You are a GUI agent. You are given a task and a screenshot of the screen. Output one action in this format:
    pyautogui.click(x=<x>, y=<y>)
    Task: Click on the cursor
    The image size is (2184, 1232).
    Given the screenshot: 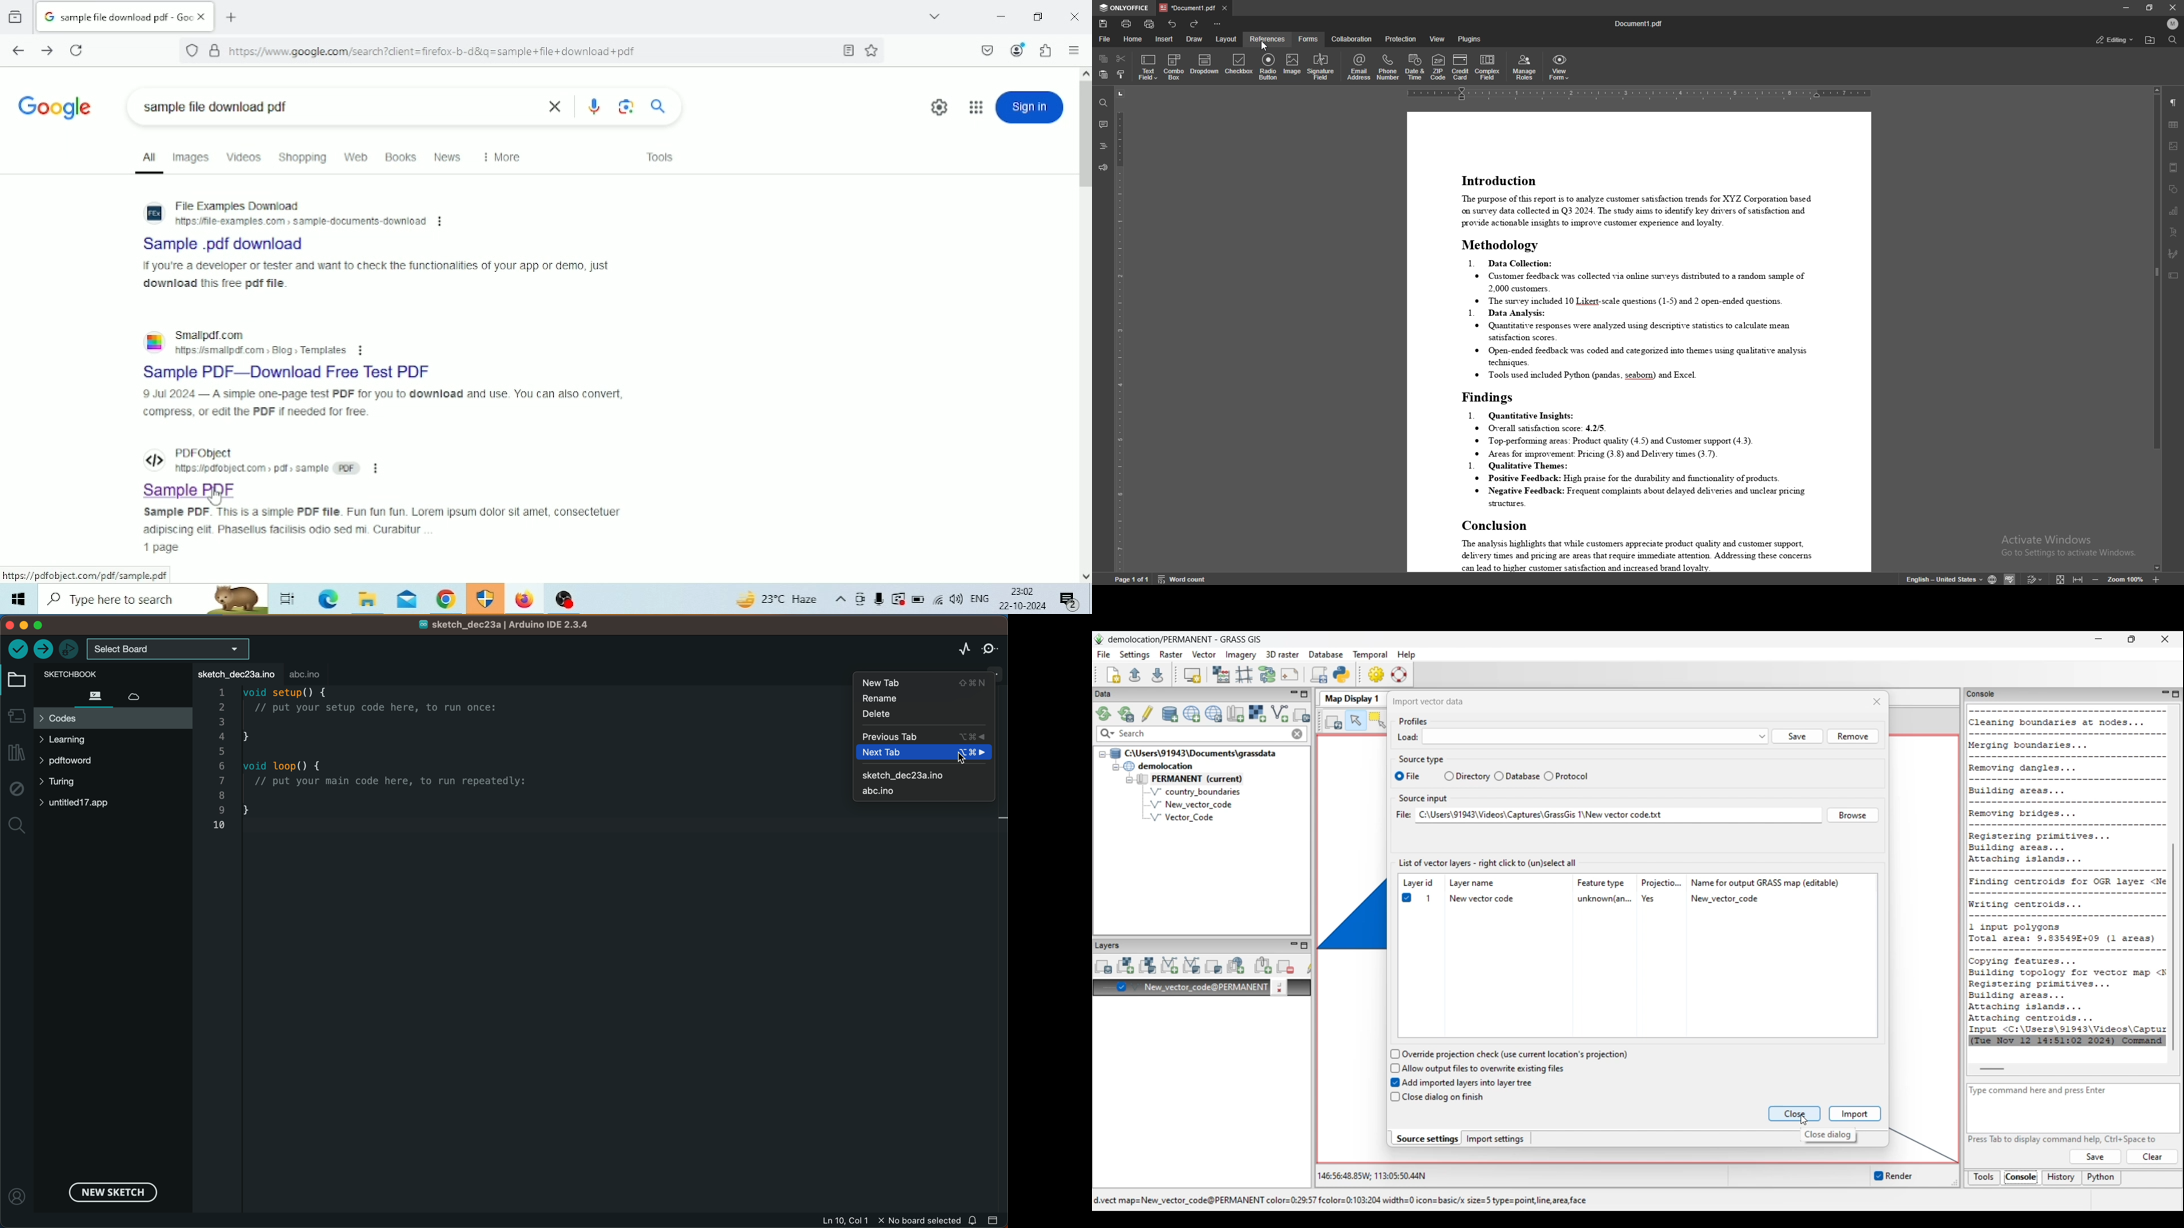 What is the action you would take?
    pyautogui.click(x=959, y=753)
    